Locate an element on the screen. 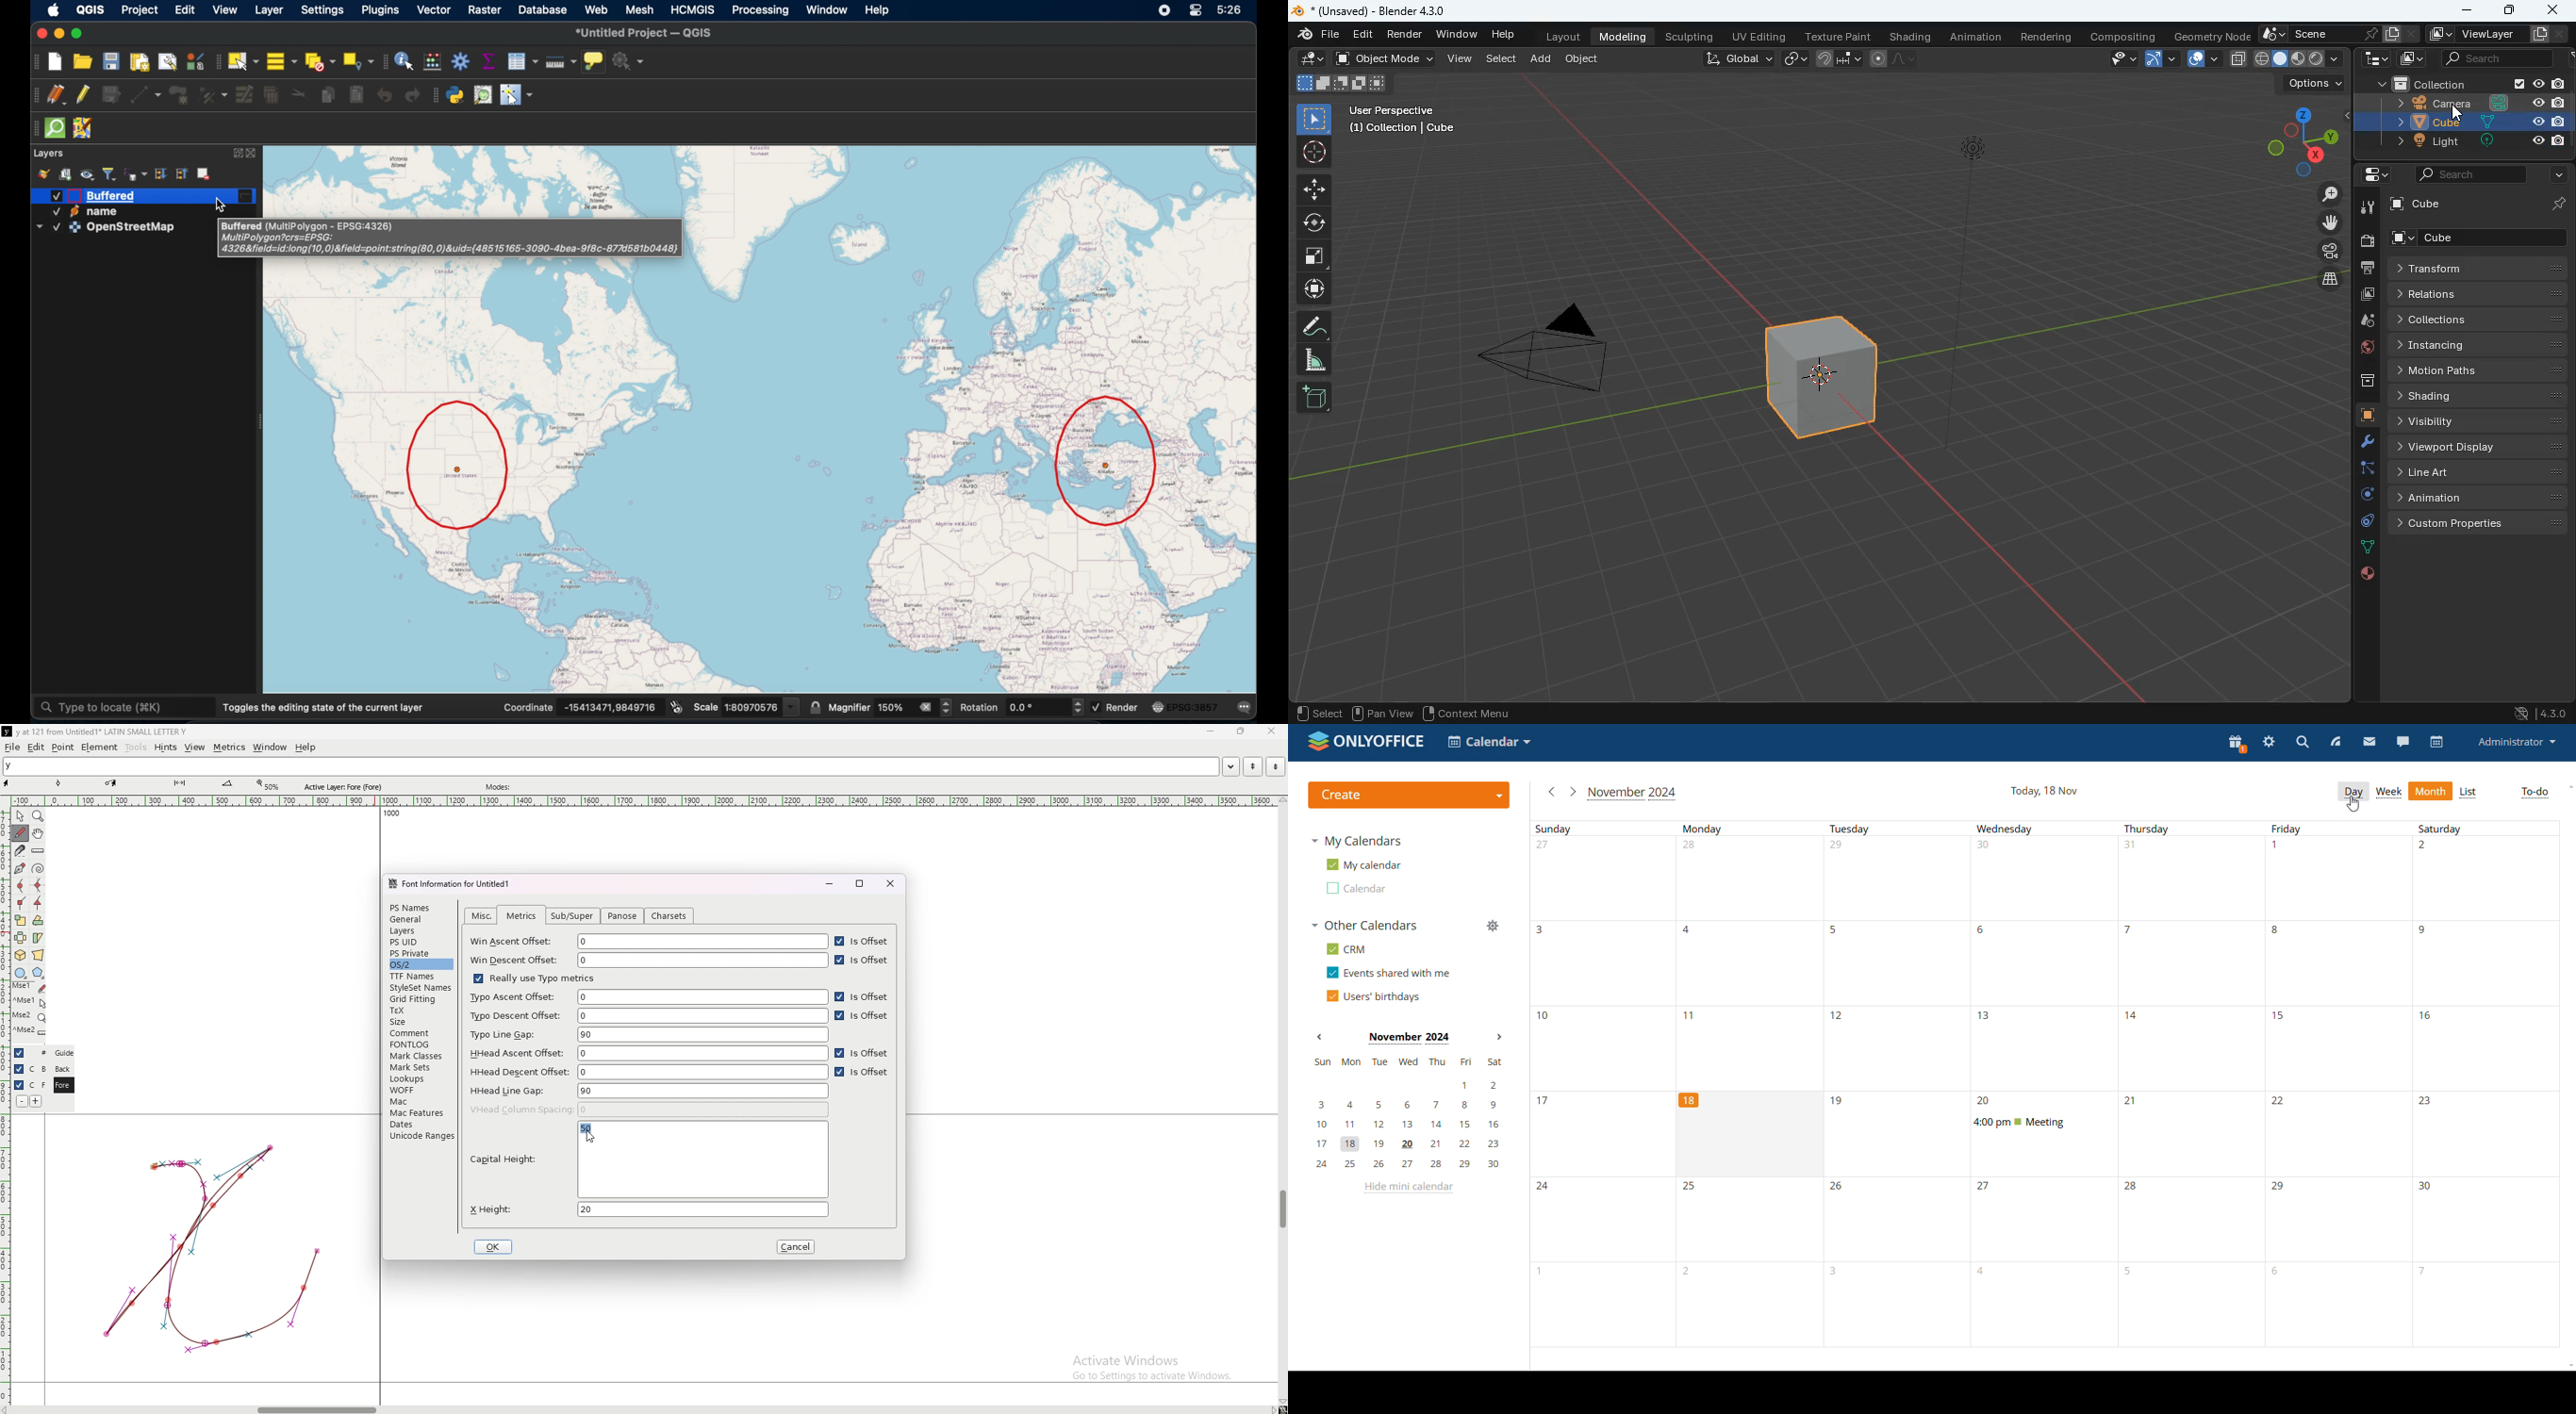 The width and height of the screenshot is (2576, 1428). vertex tool is located at coordinates (213, 94).